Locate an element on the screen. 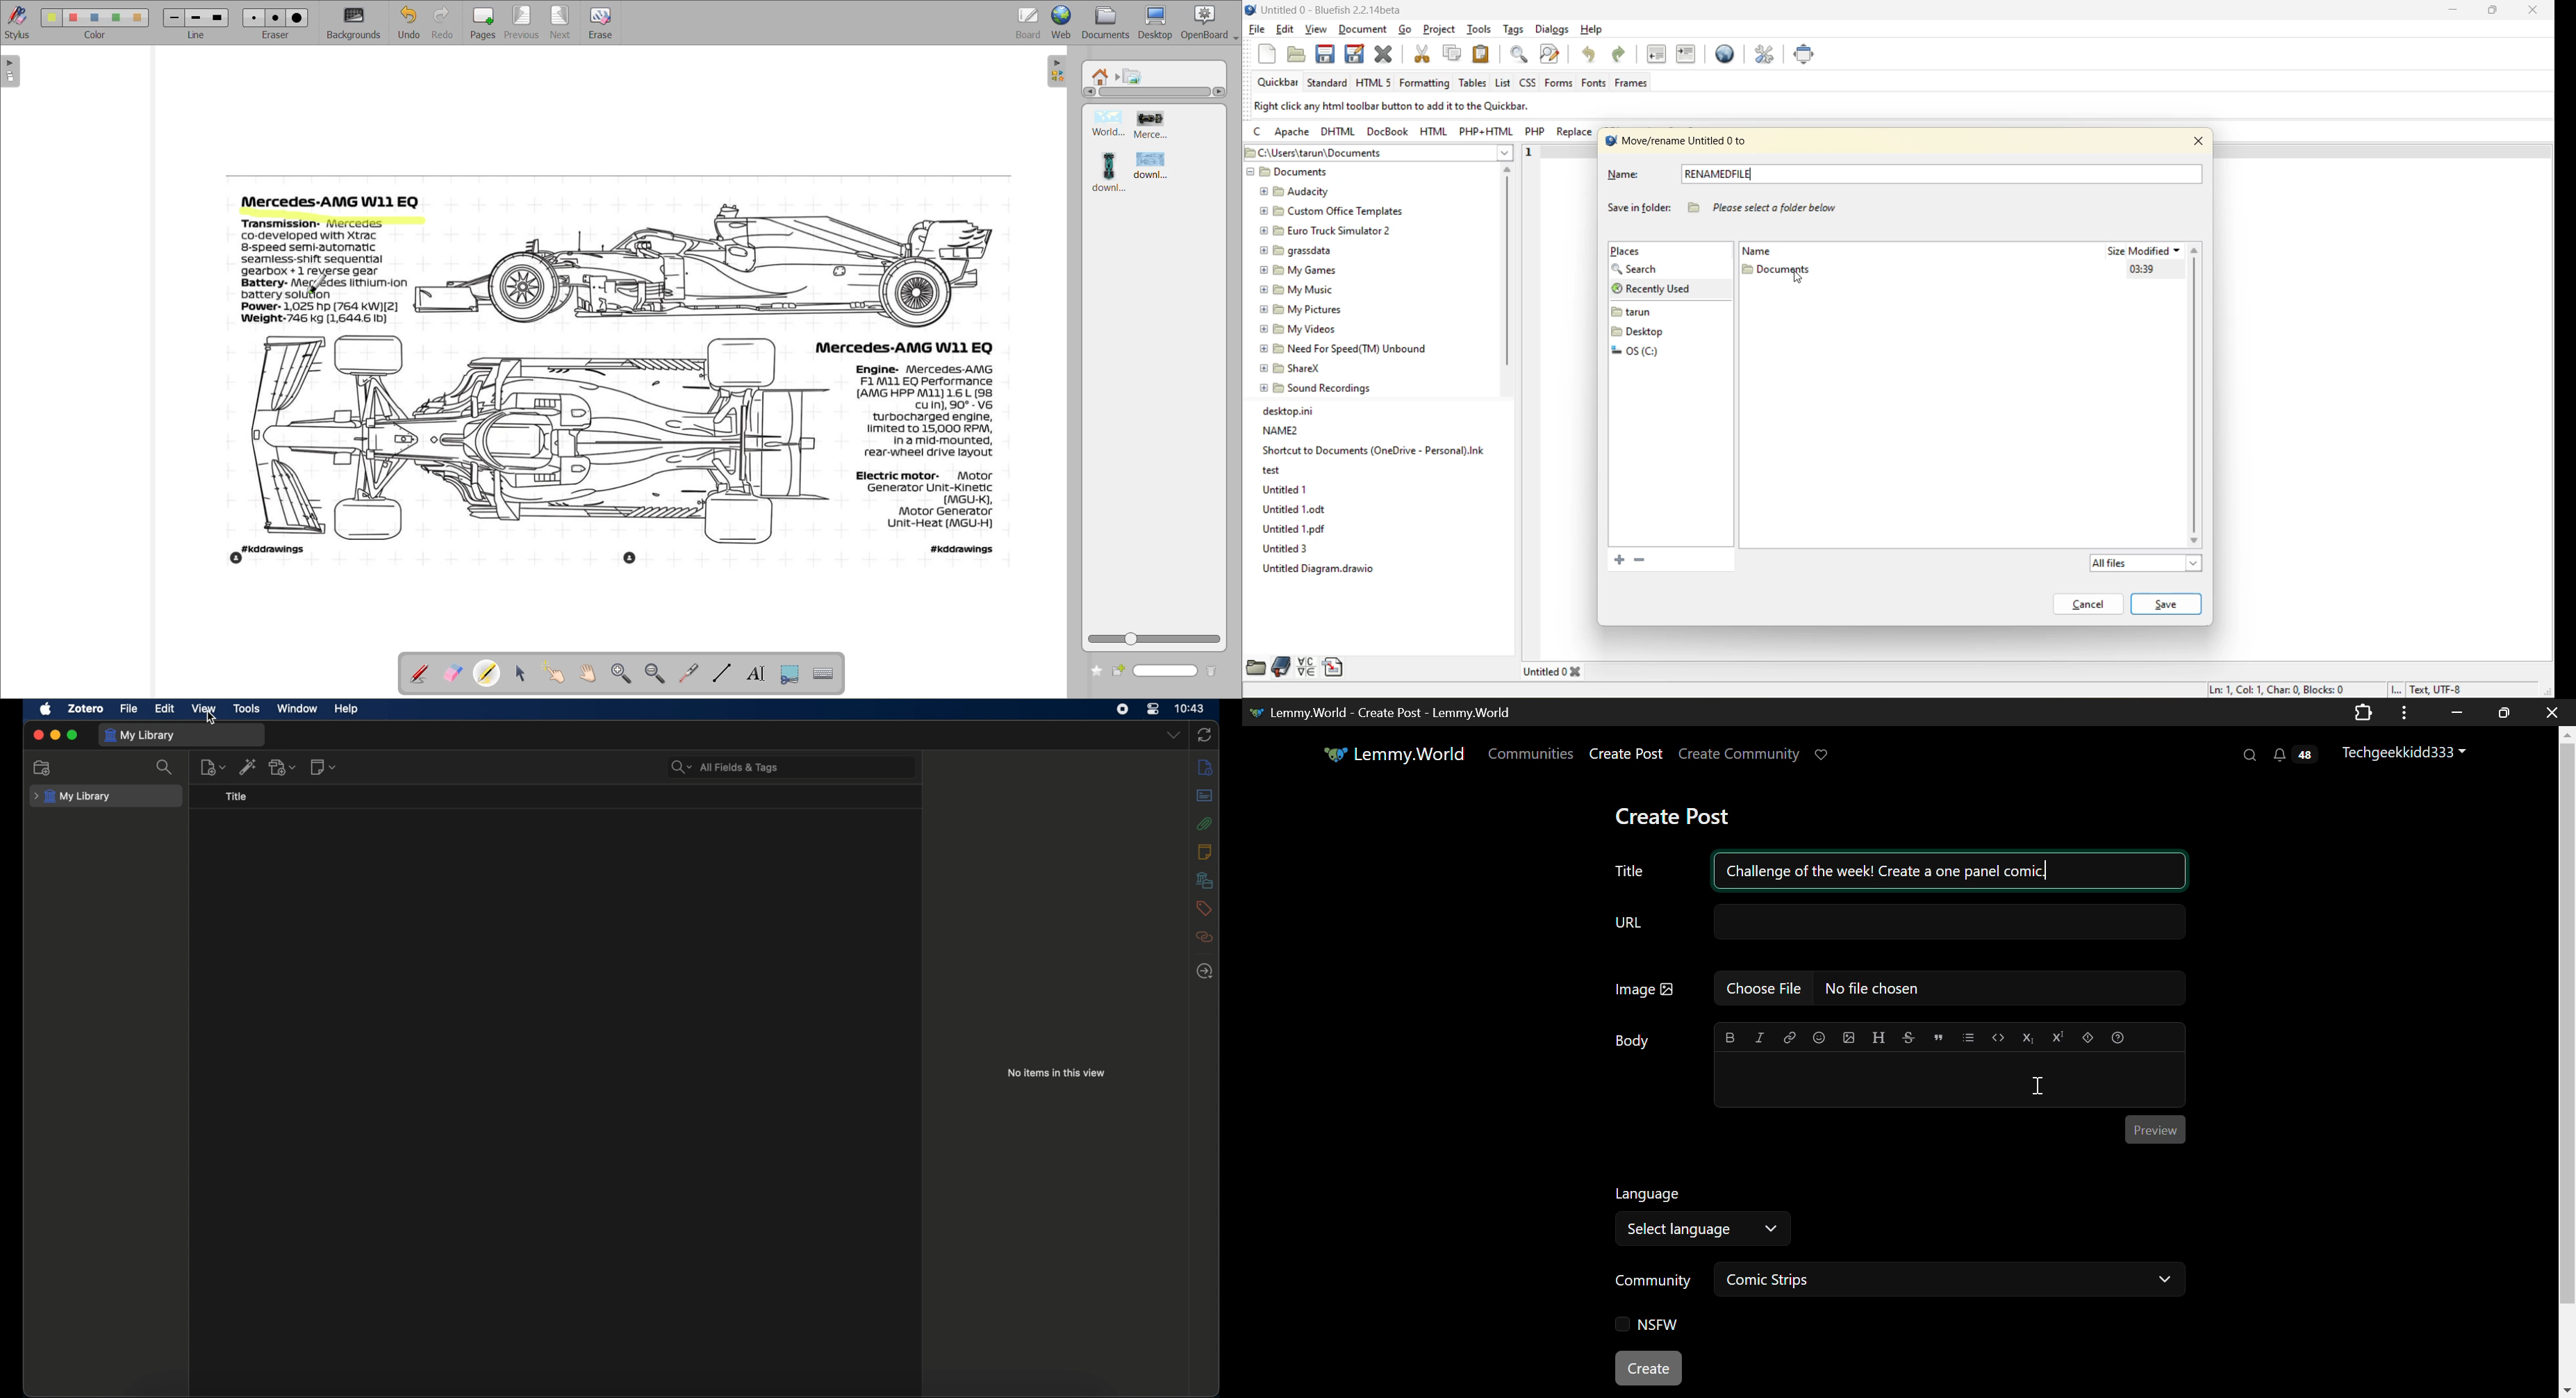  zoom slider is located at coordinates (1152, 640).